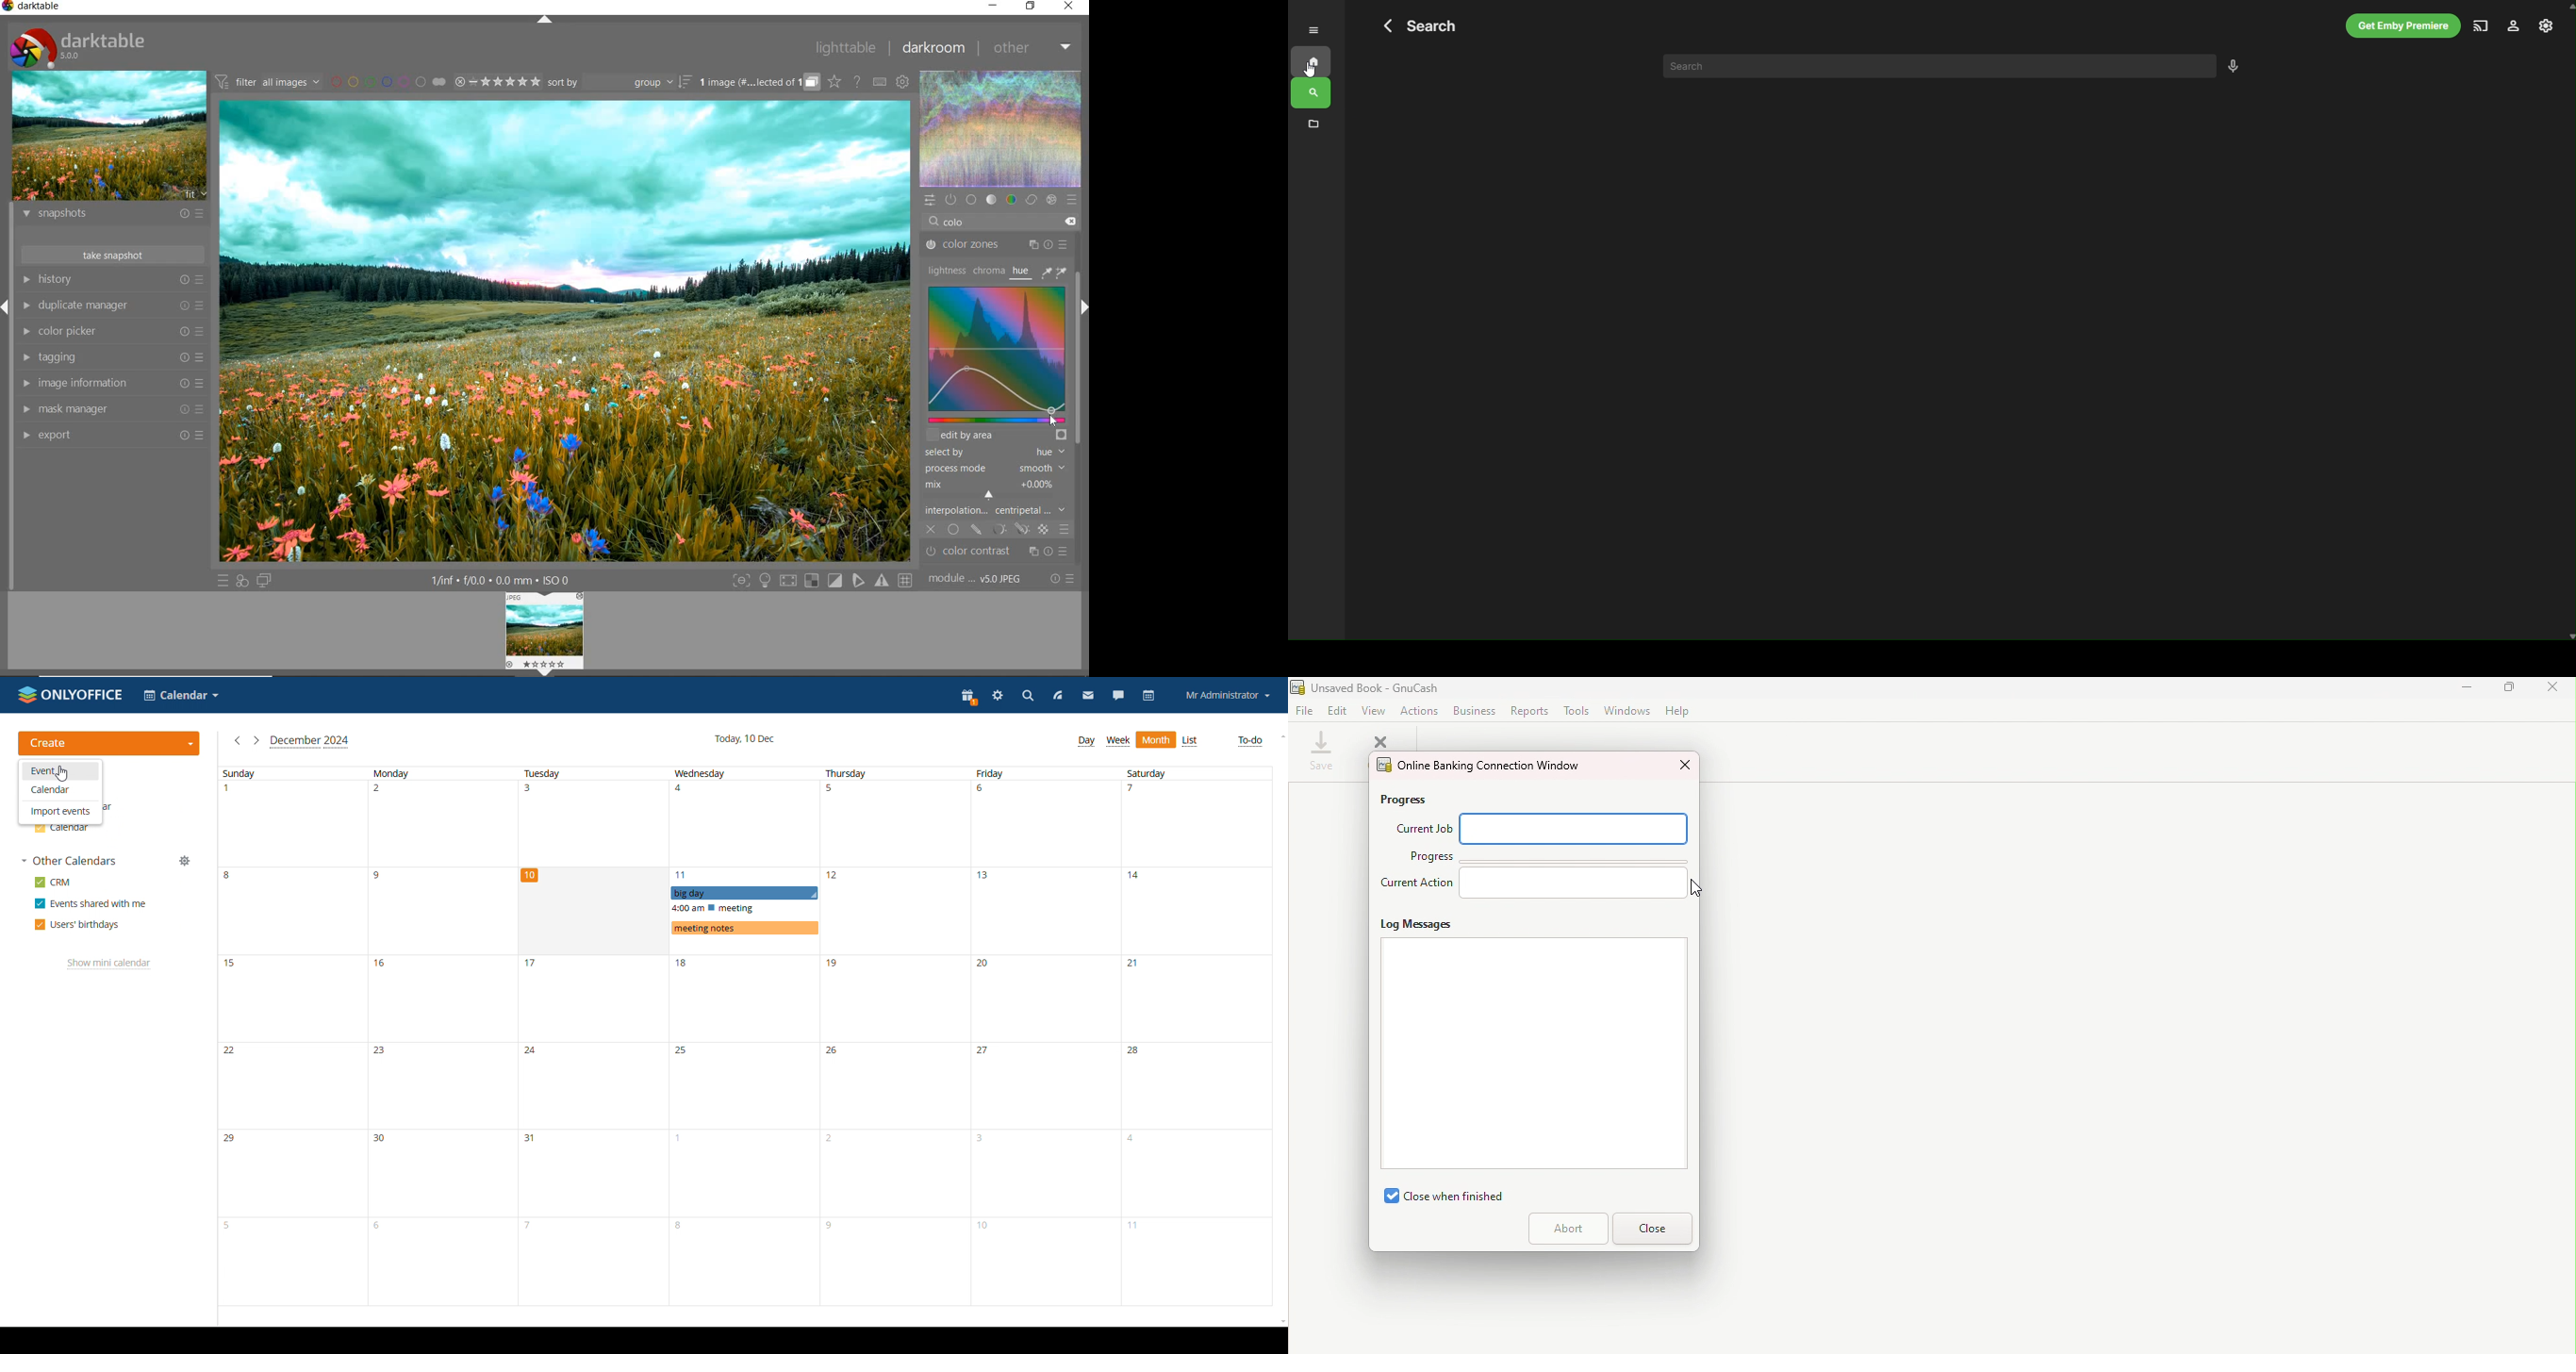 This screenshot has height=1372, width=2576. I want to click on tone, so click(992, 198).